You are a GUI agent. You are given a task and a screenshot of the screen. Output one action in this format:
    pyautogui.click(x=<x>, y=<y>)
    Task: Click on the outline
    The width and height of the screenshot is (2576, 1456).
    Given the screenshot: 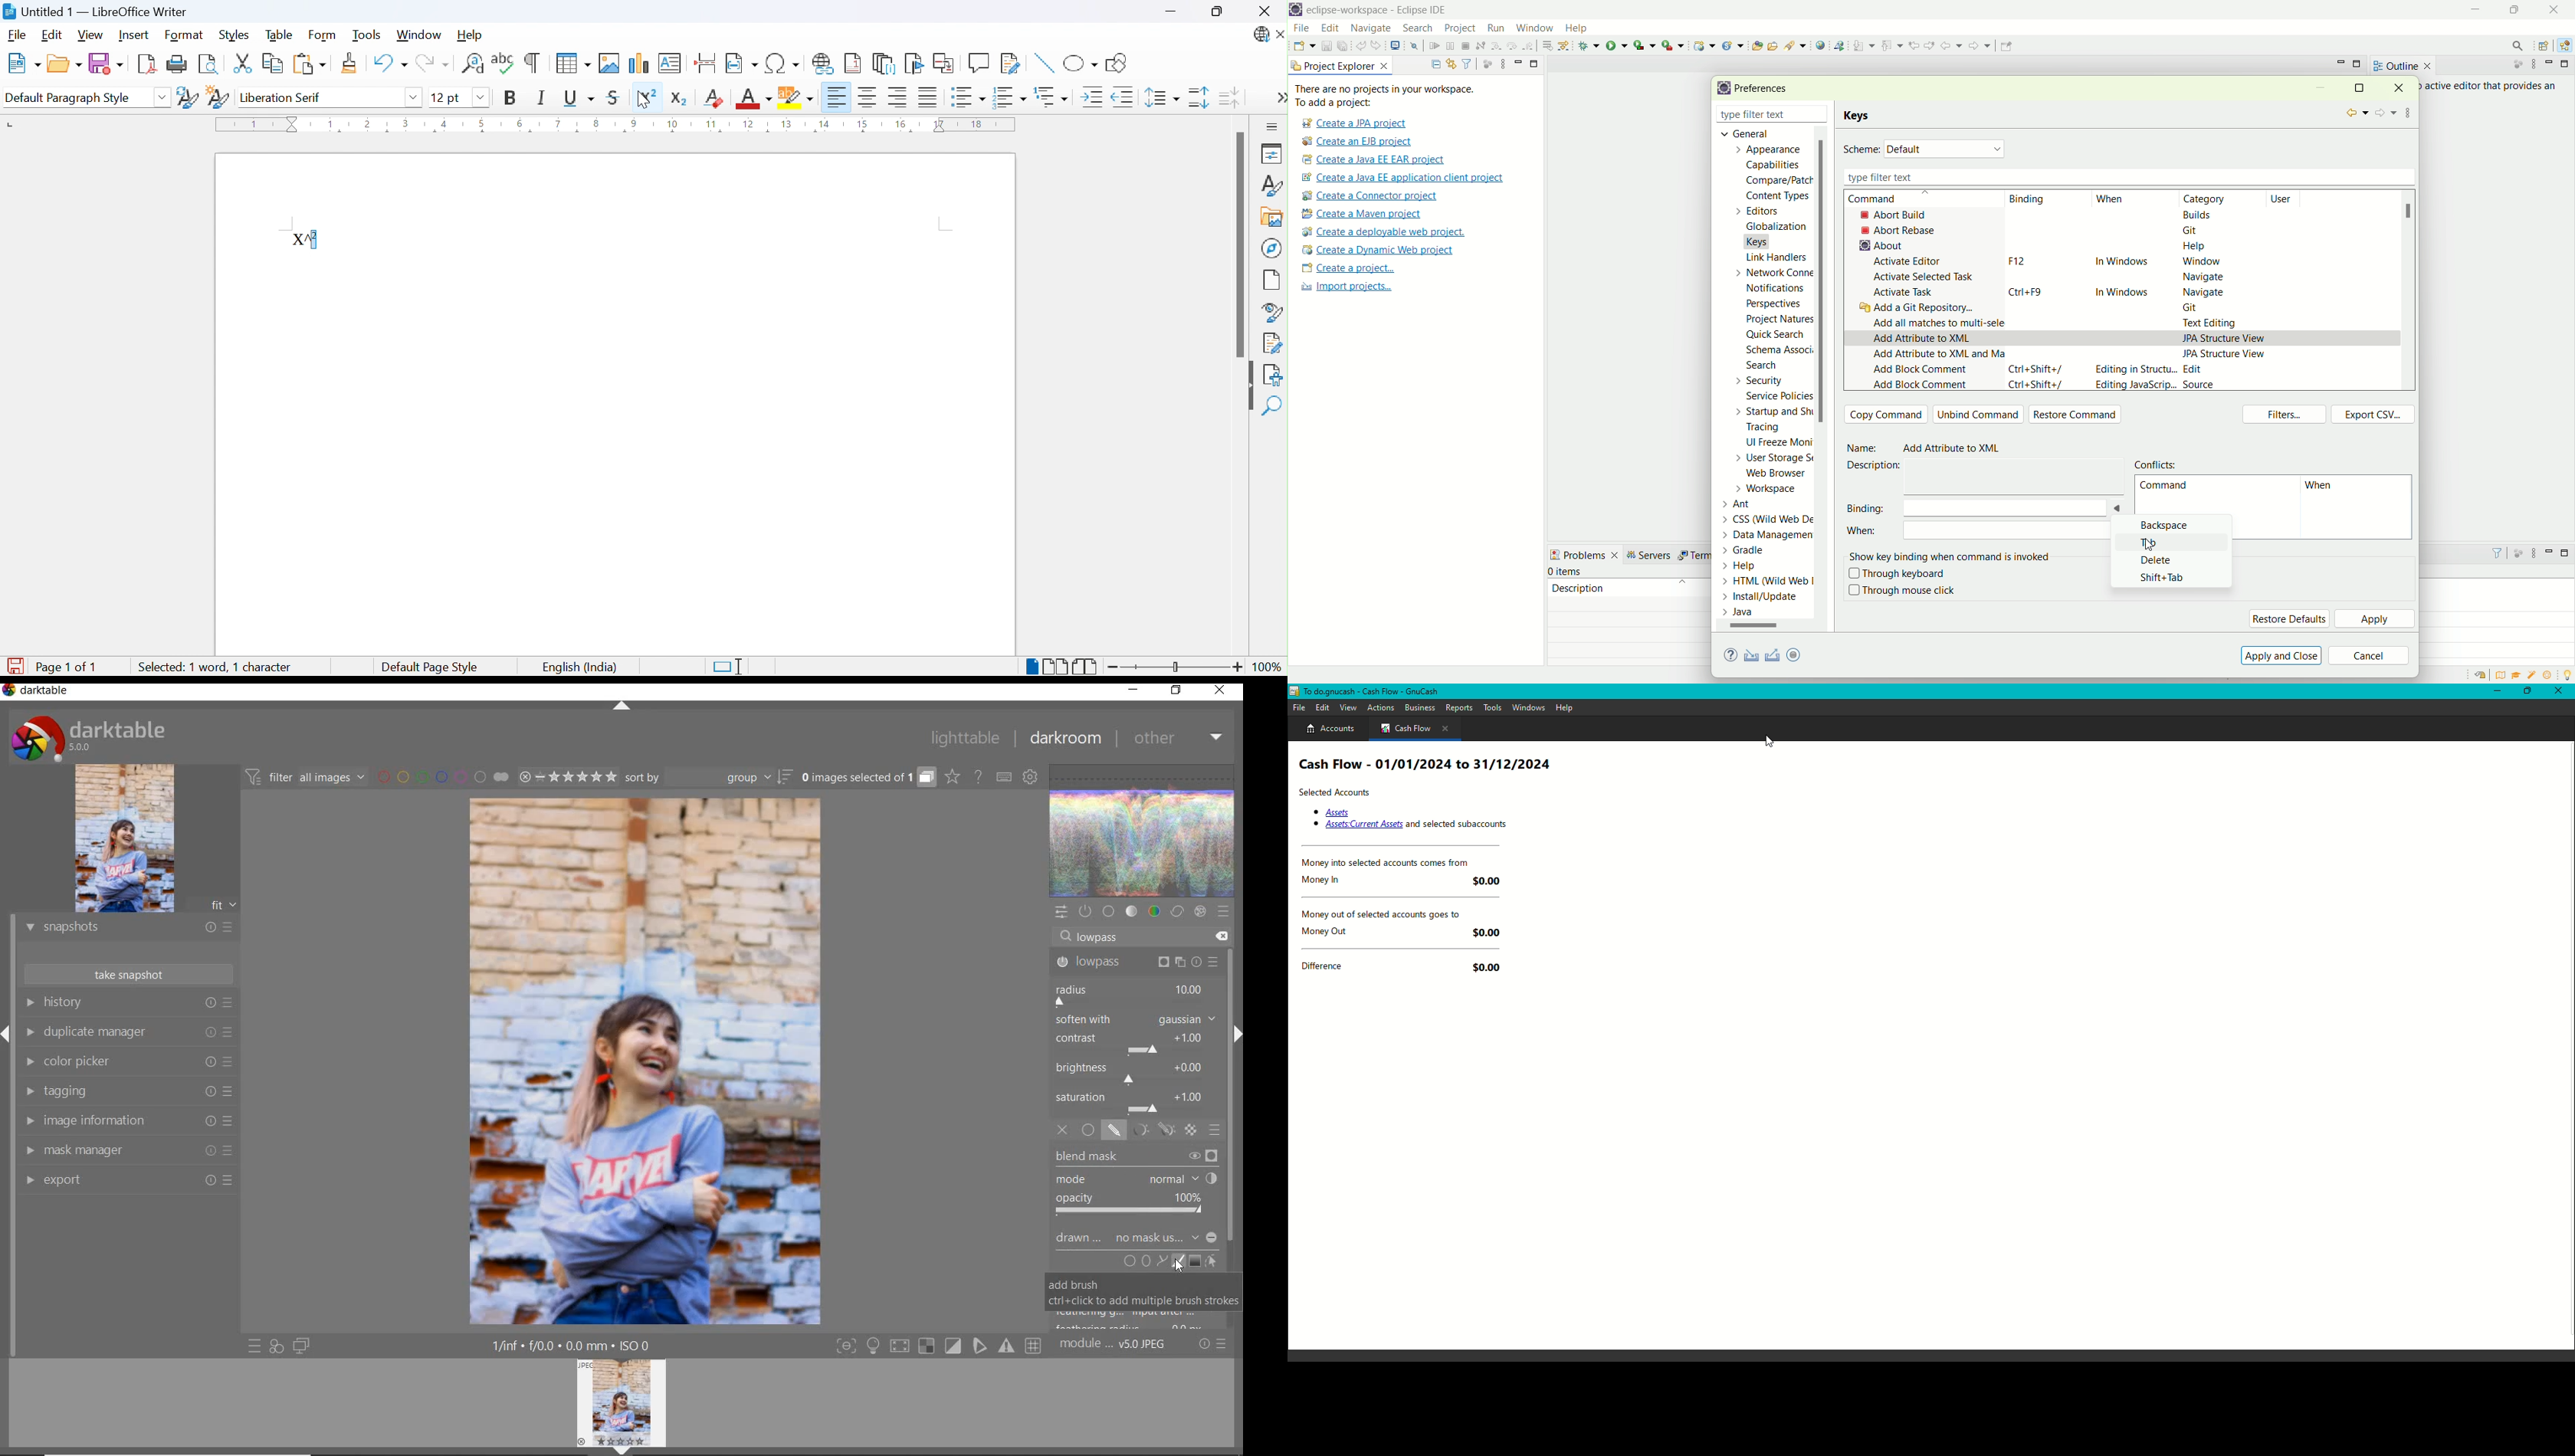 What is the action you would take?
    pyautogui.click(x=2402, y=66)
    